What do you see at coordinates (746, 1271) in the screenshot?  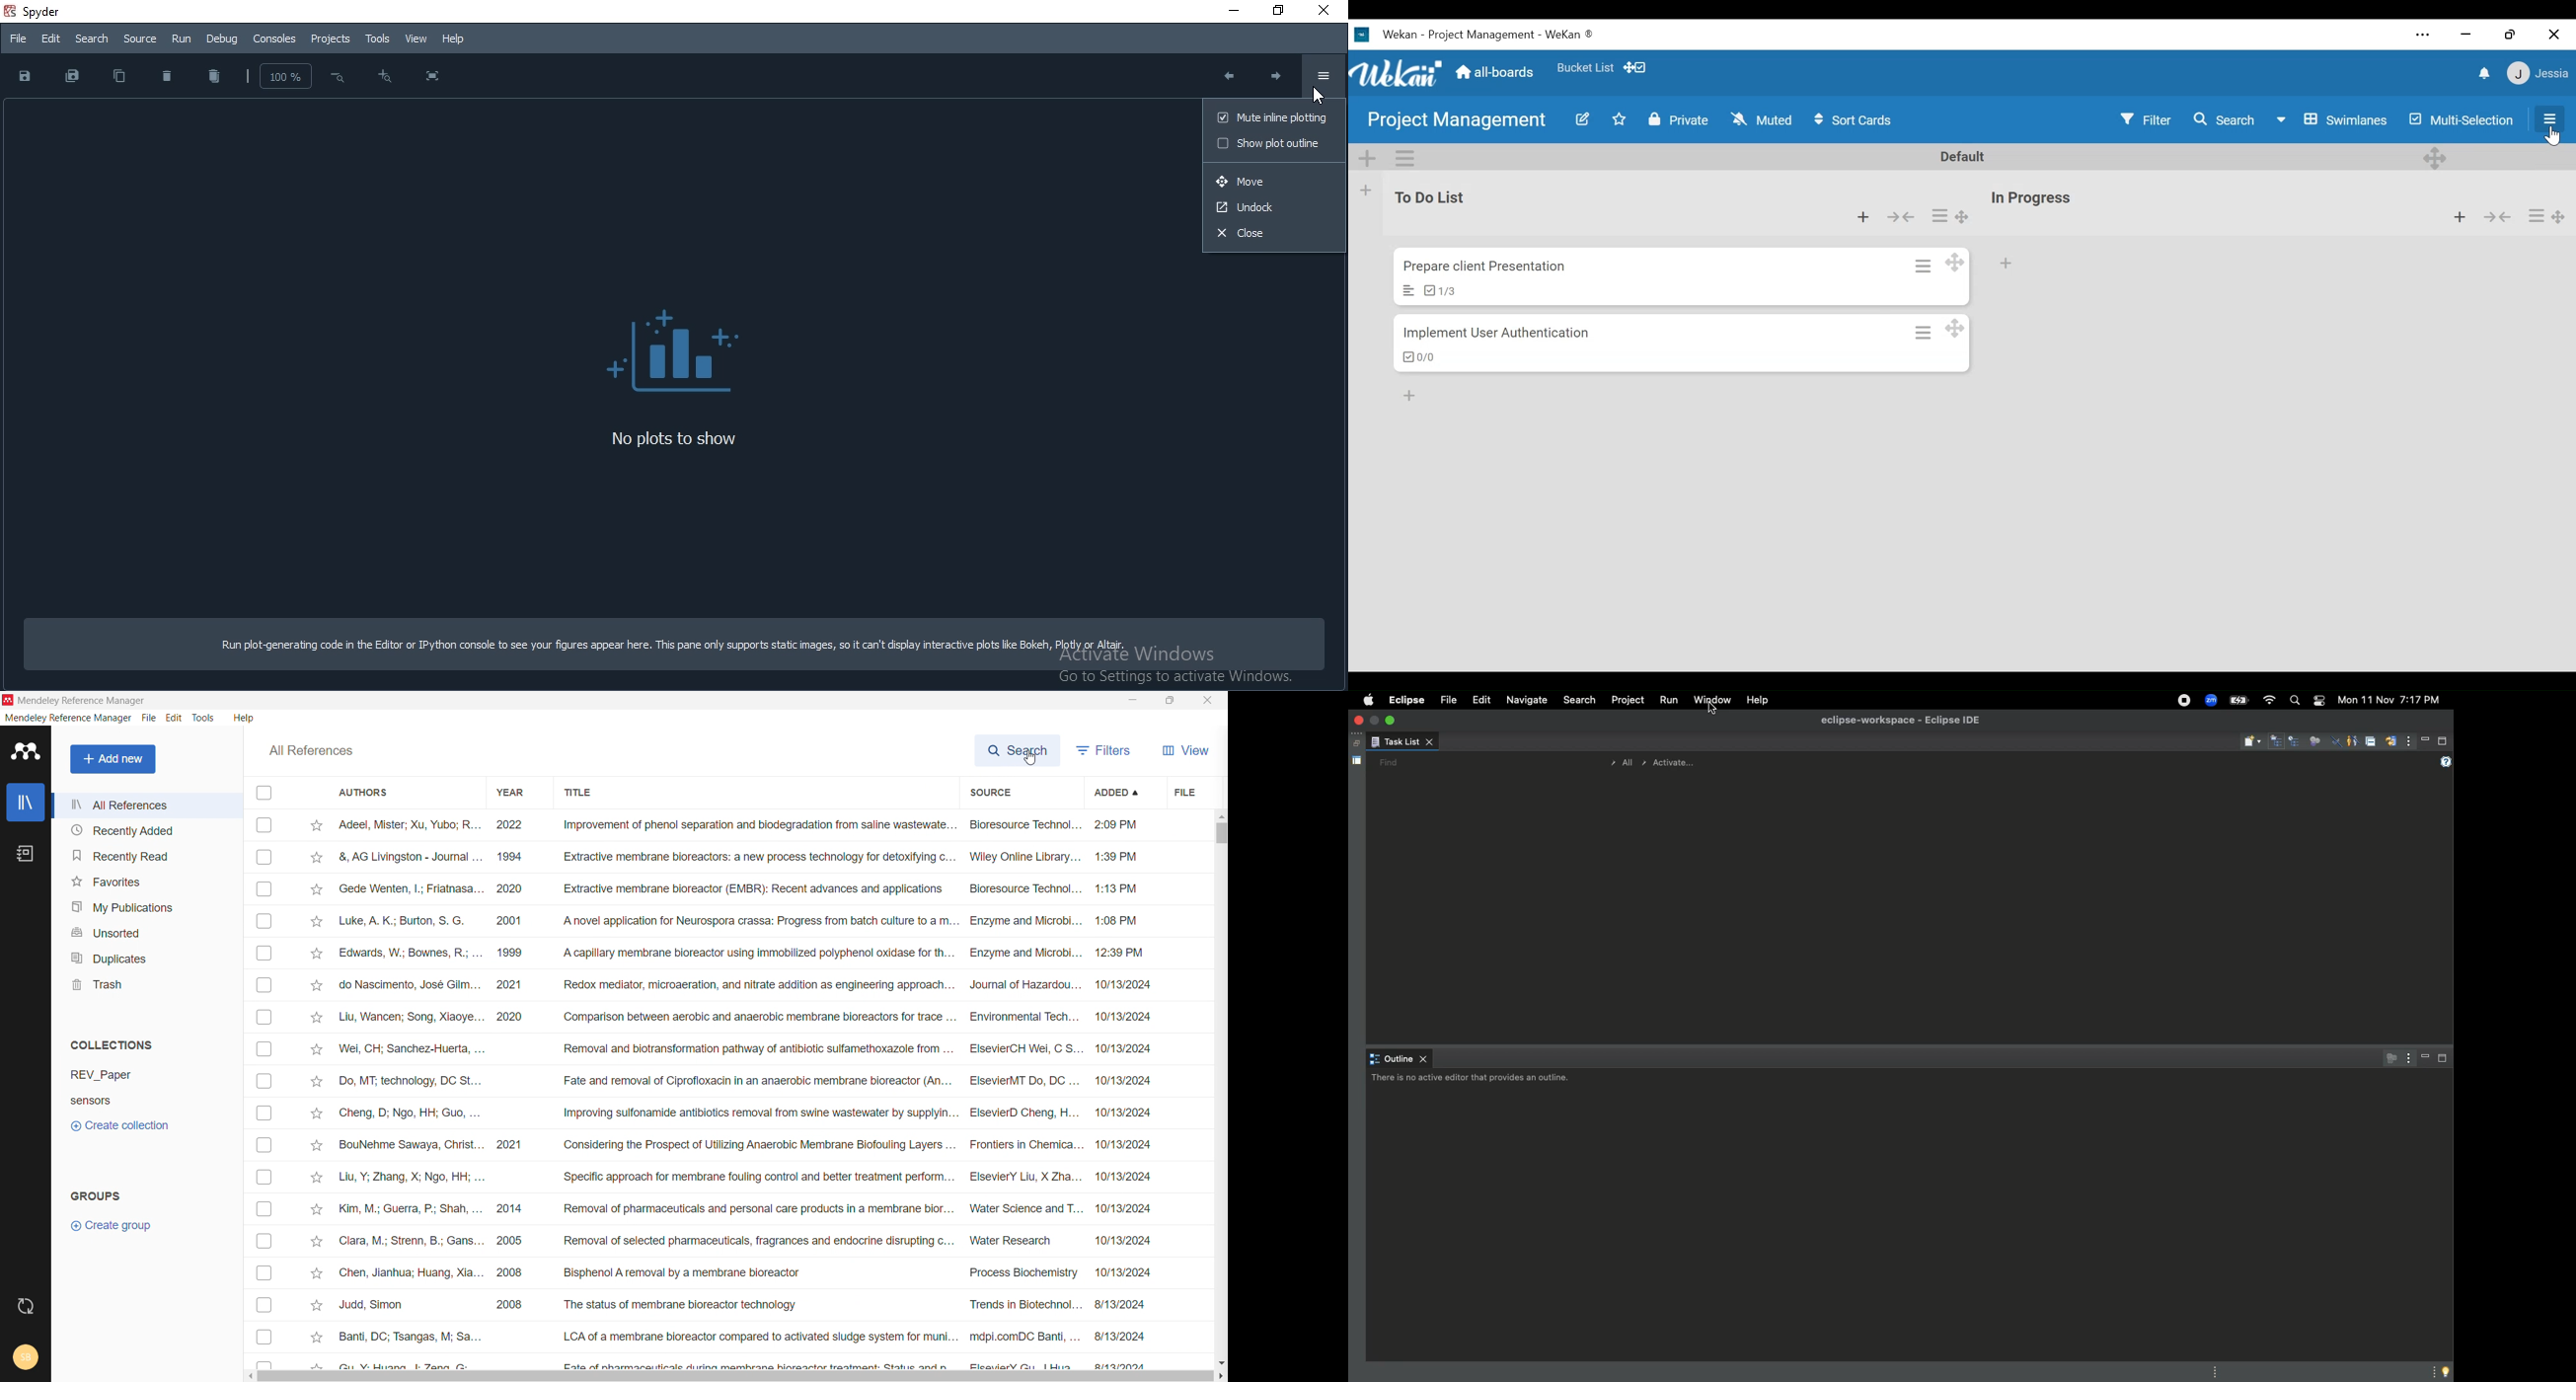 I see `Chen, Jianhua; Huang, Xia... 2008 Bisphenol A removal by a membrane bioreactor Process Biochemistry ~~ 10/13/2024` at bounding box center [746, 1271].